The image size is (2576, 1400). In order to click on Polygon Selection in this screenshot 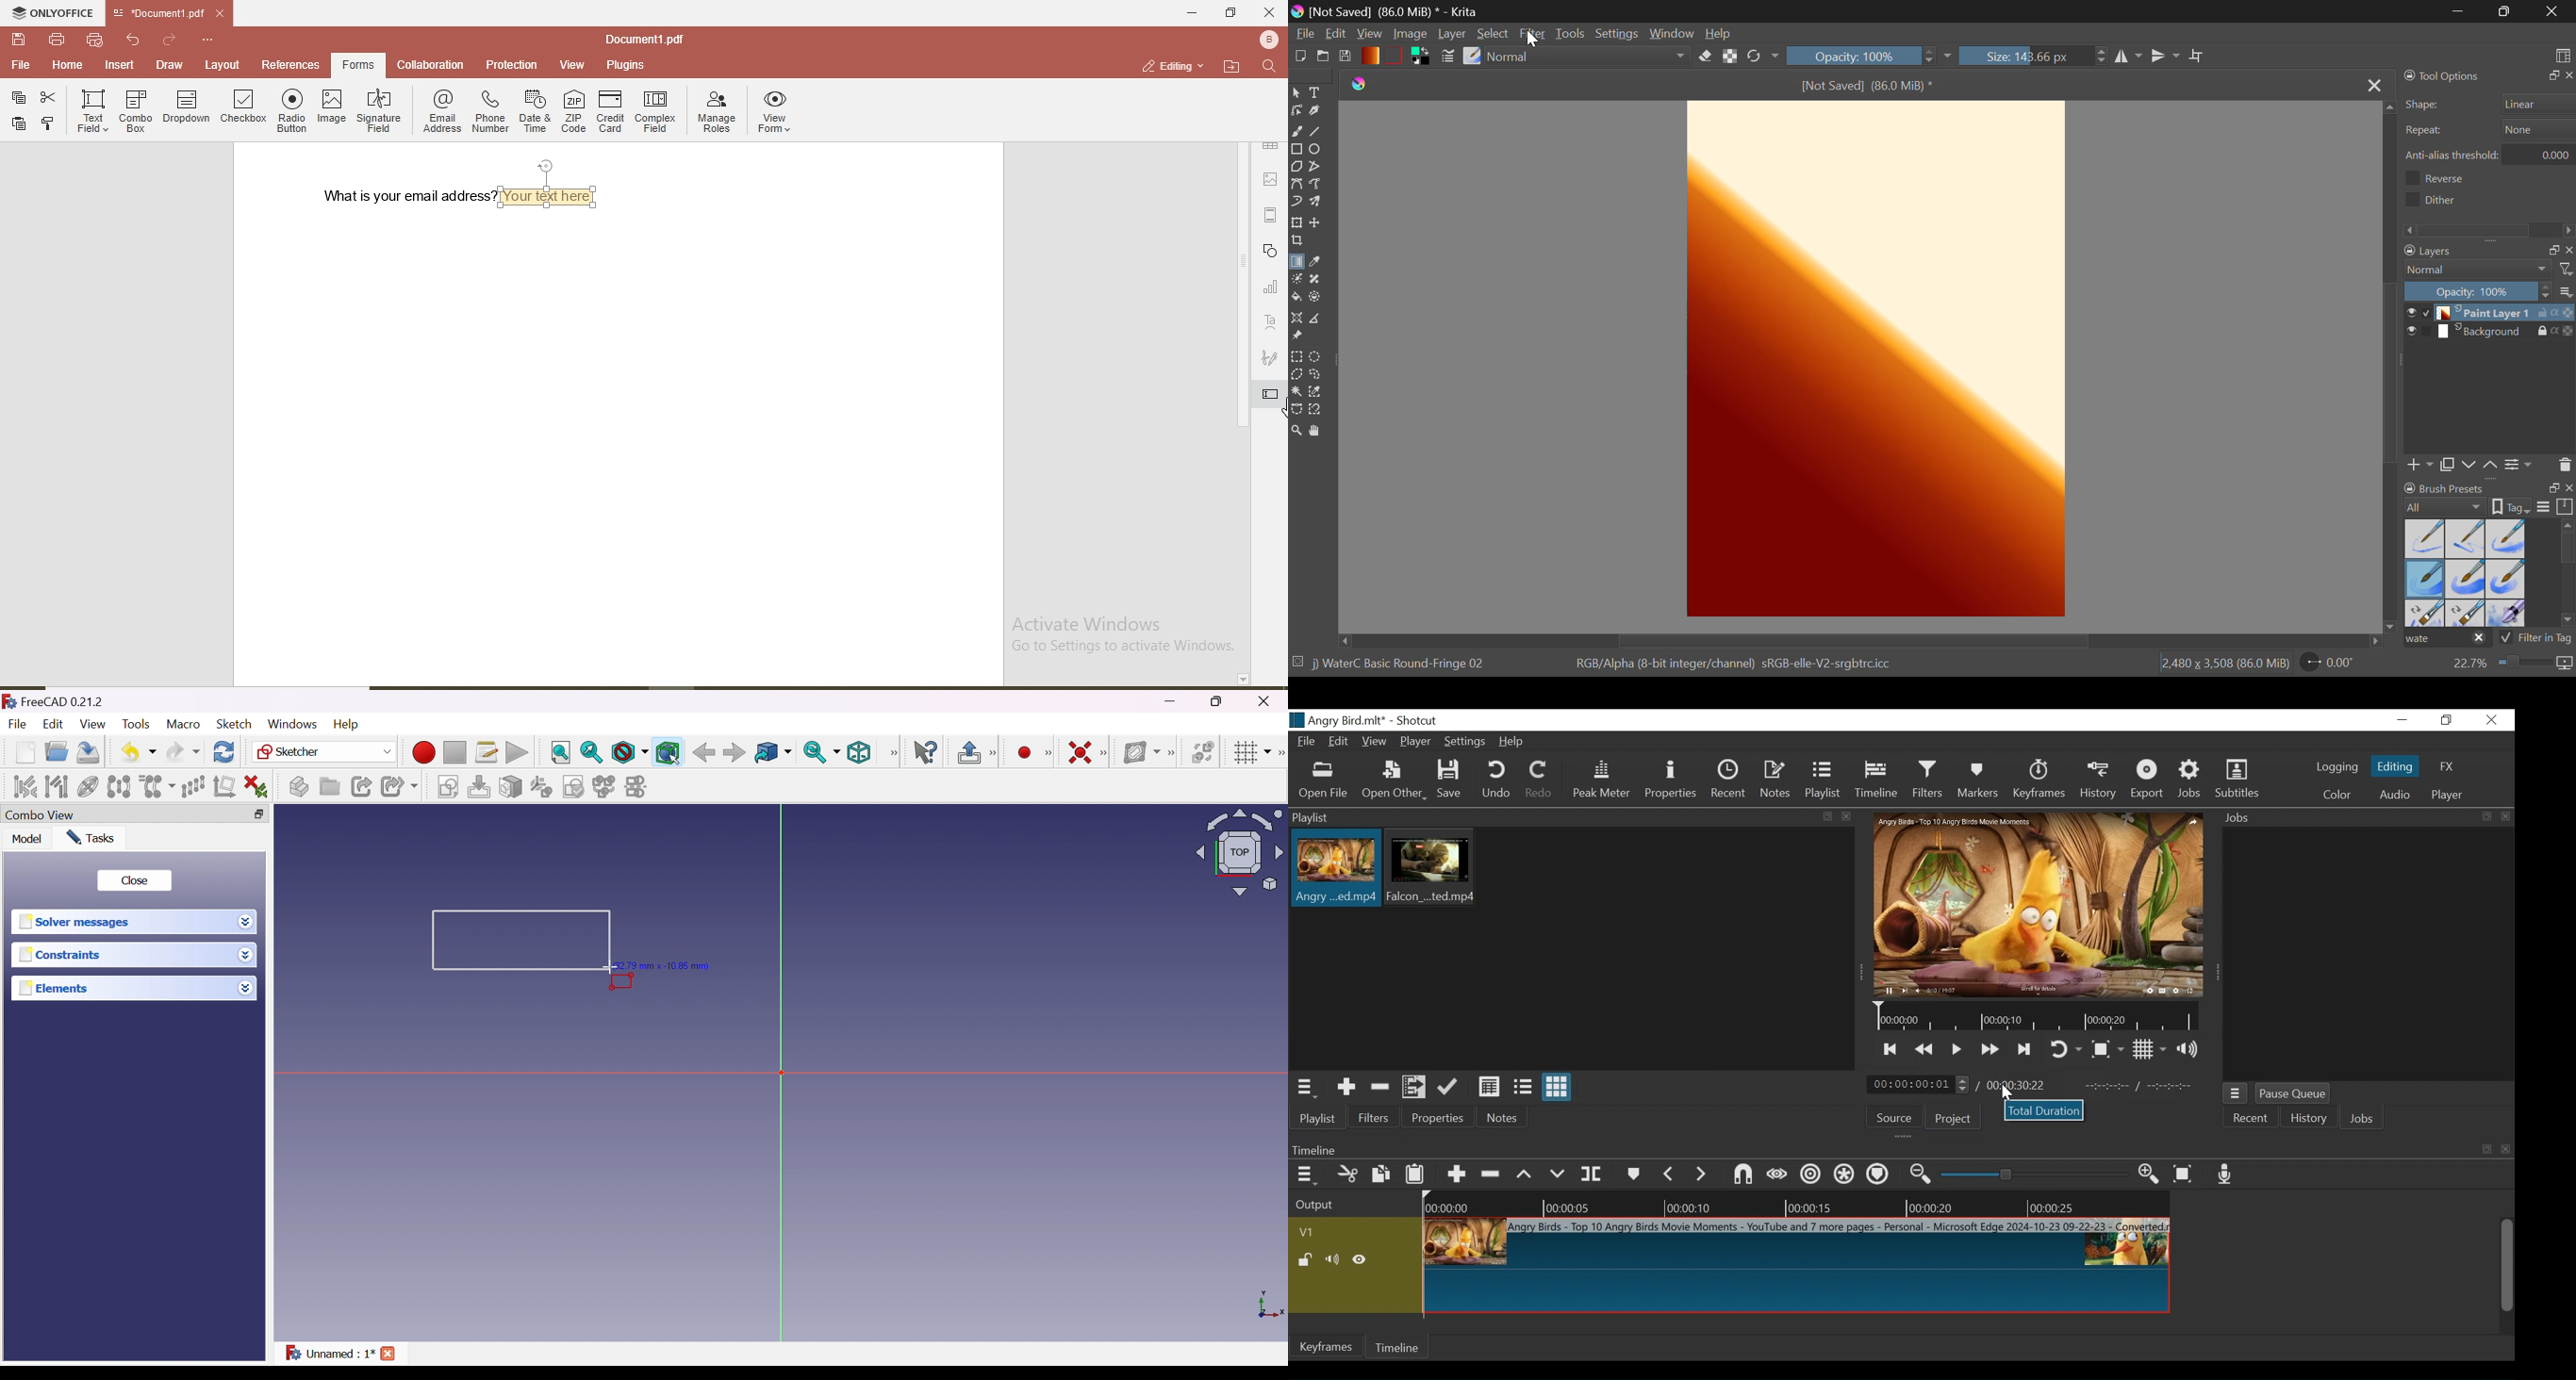, I will do `click(1297, 376)`.